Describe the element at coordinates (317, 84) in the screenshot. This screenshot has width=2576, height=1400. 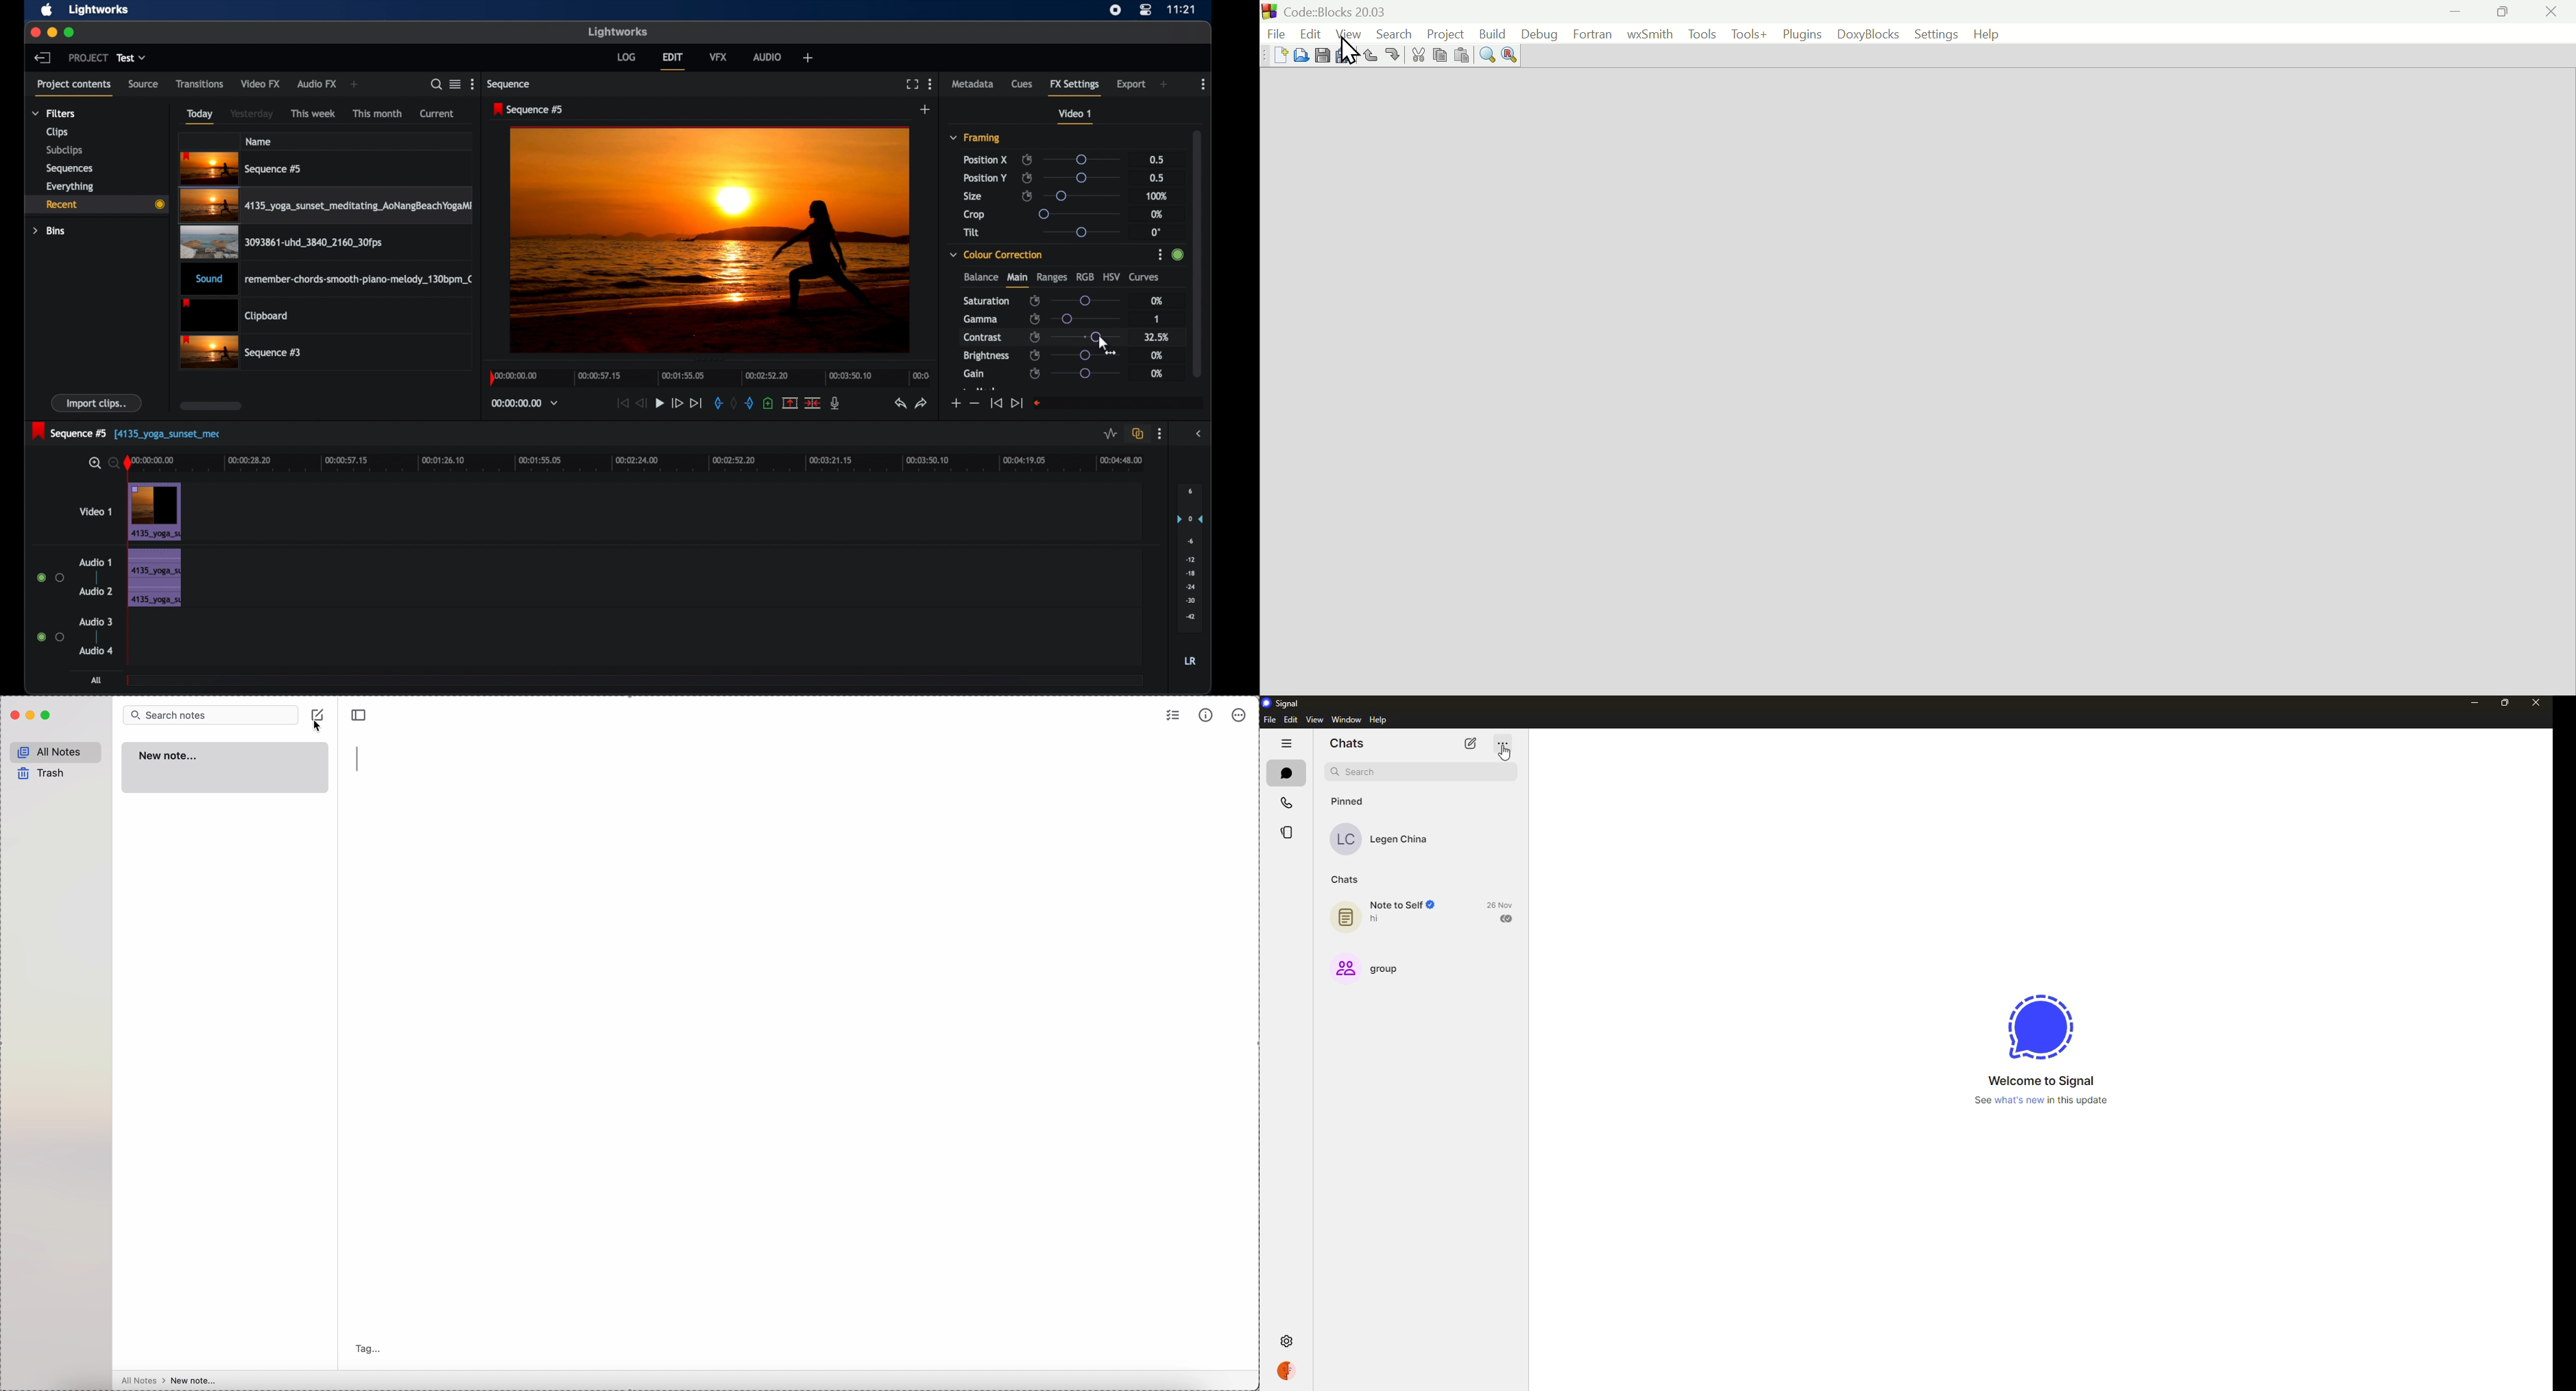
I see `audio fx` at that location.